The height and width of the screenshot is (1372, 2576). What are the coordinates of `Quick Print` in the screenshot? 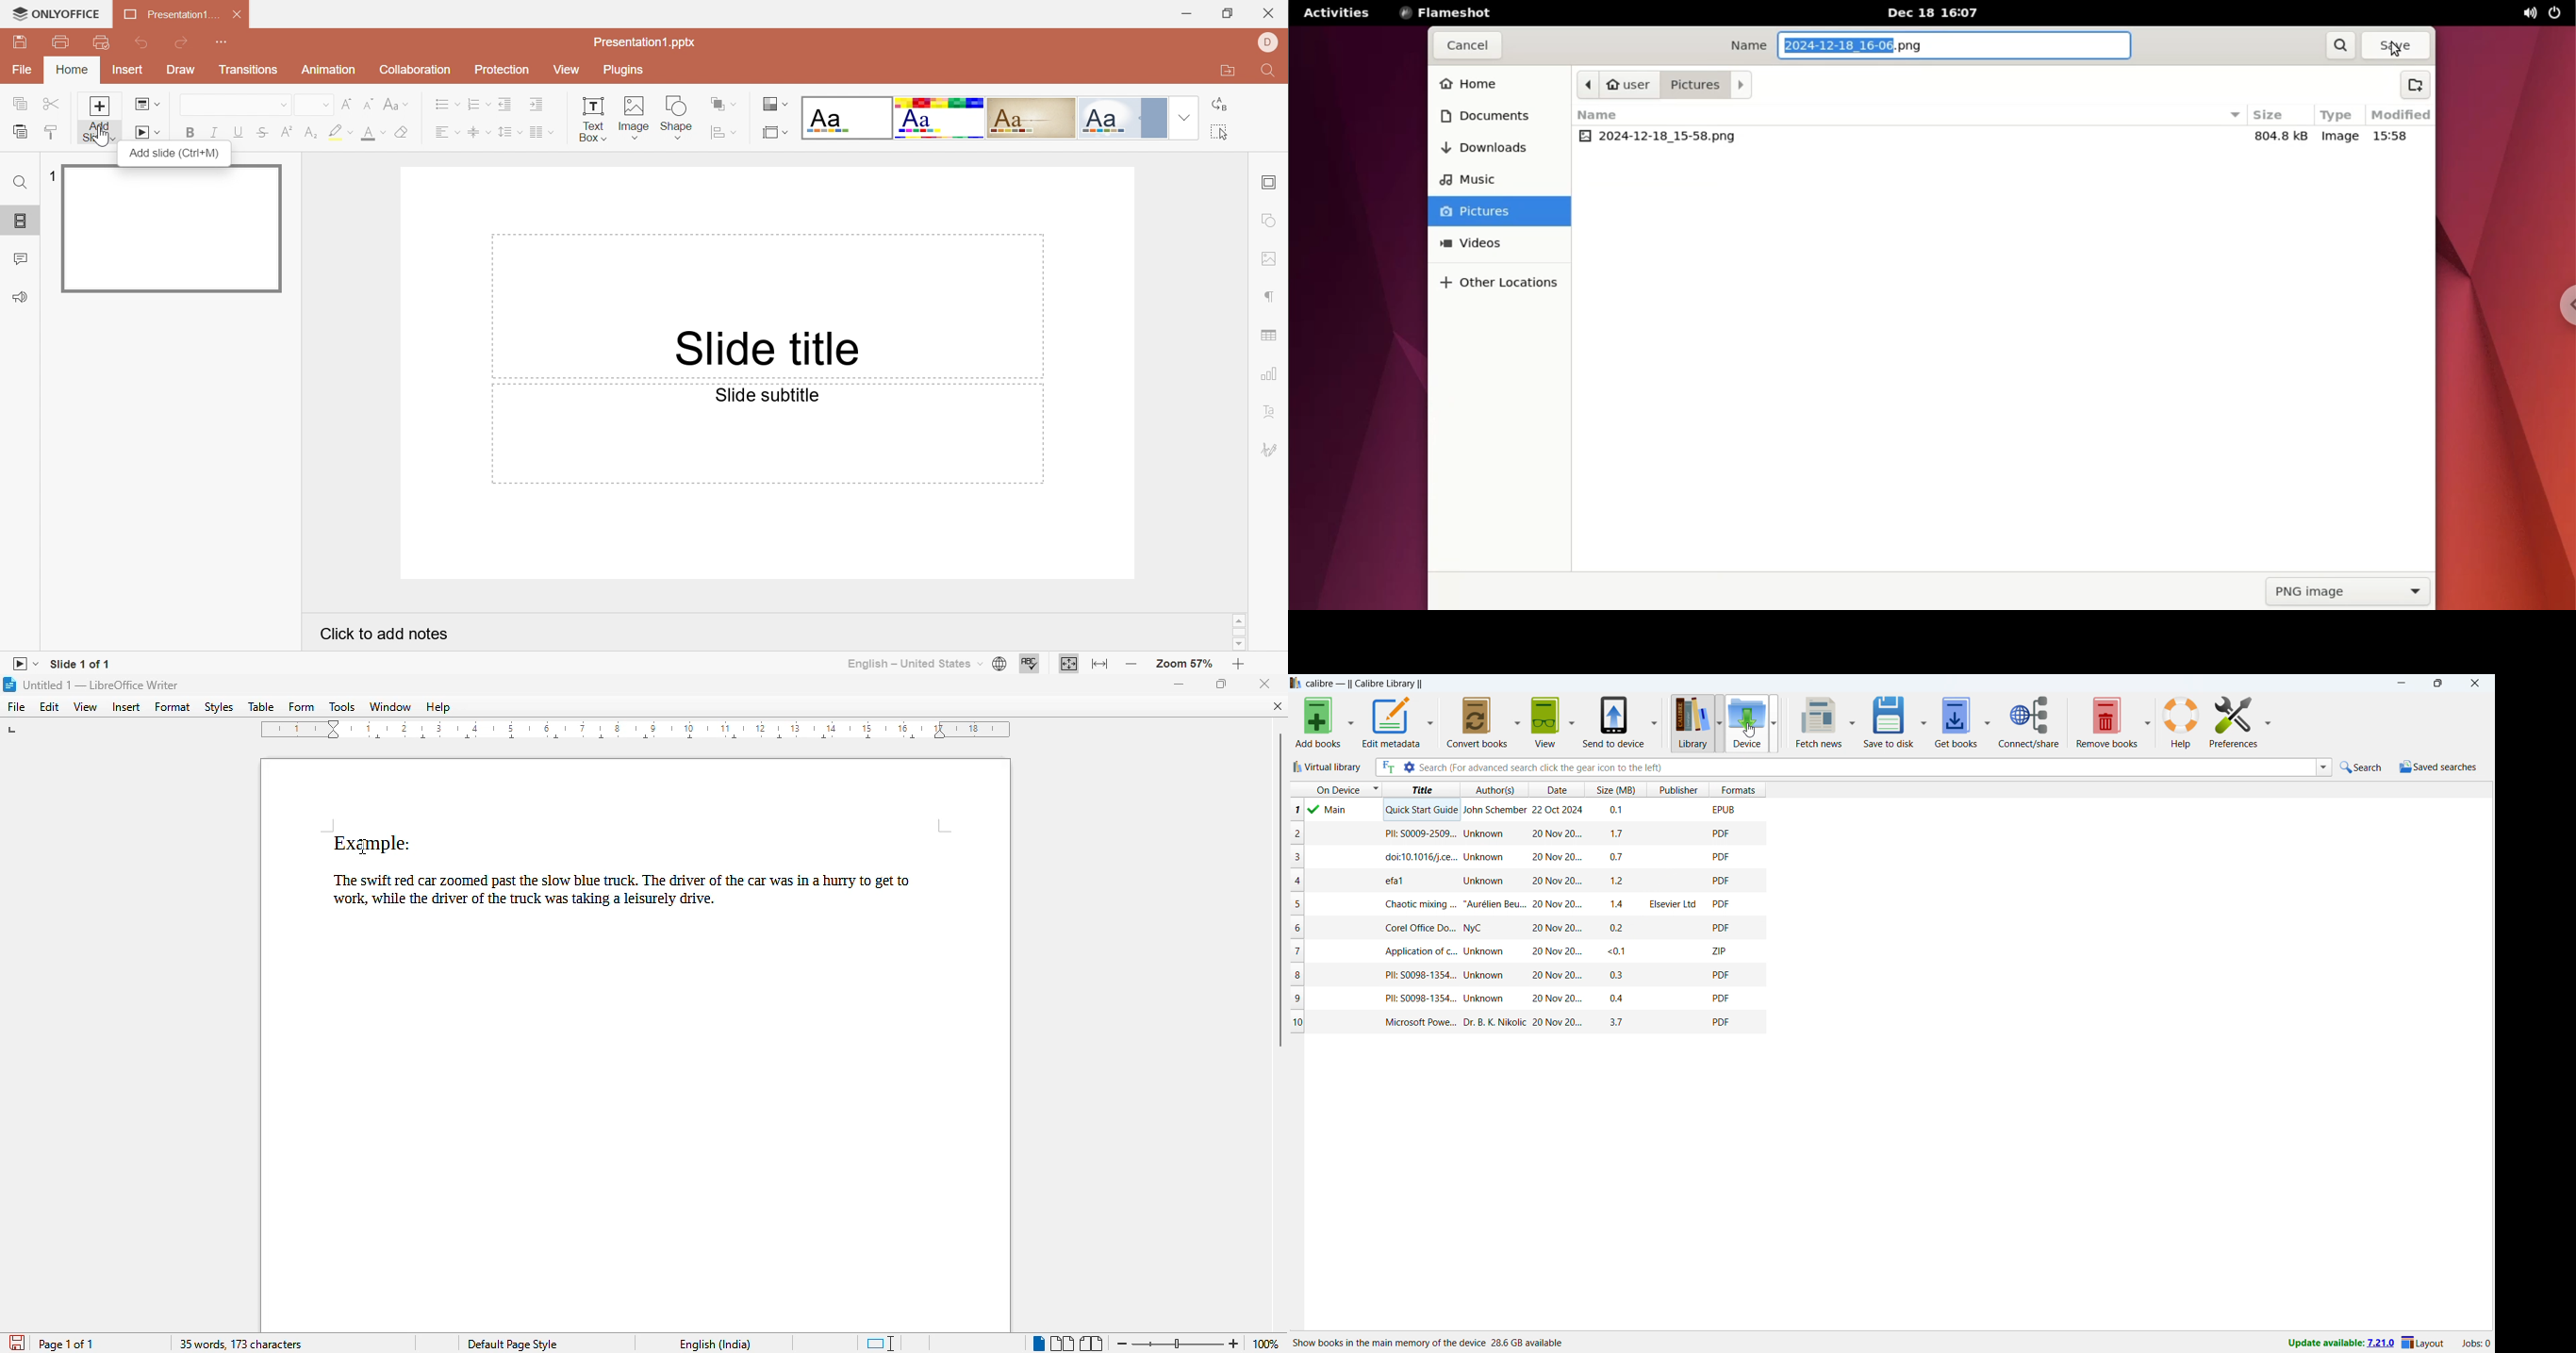 It's located at (101, 42).